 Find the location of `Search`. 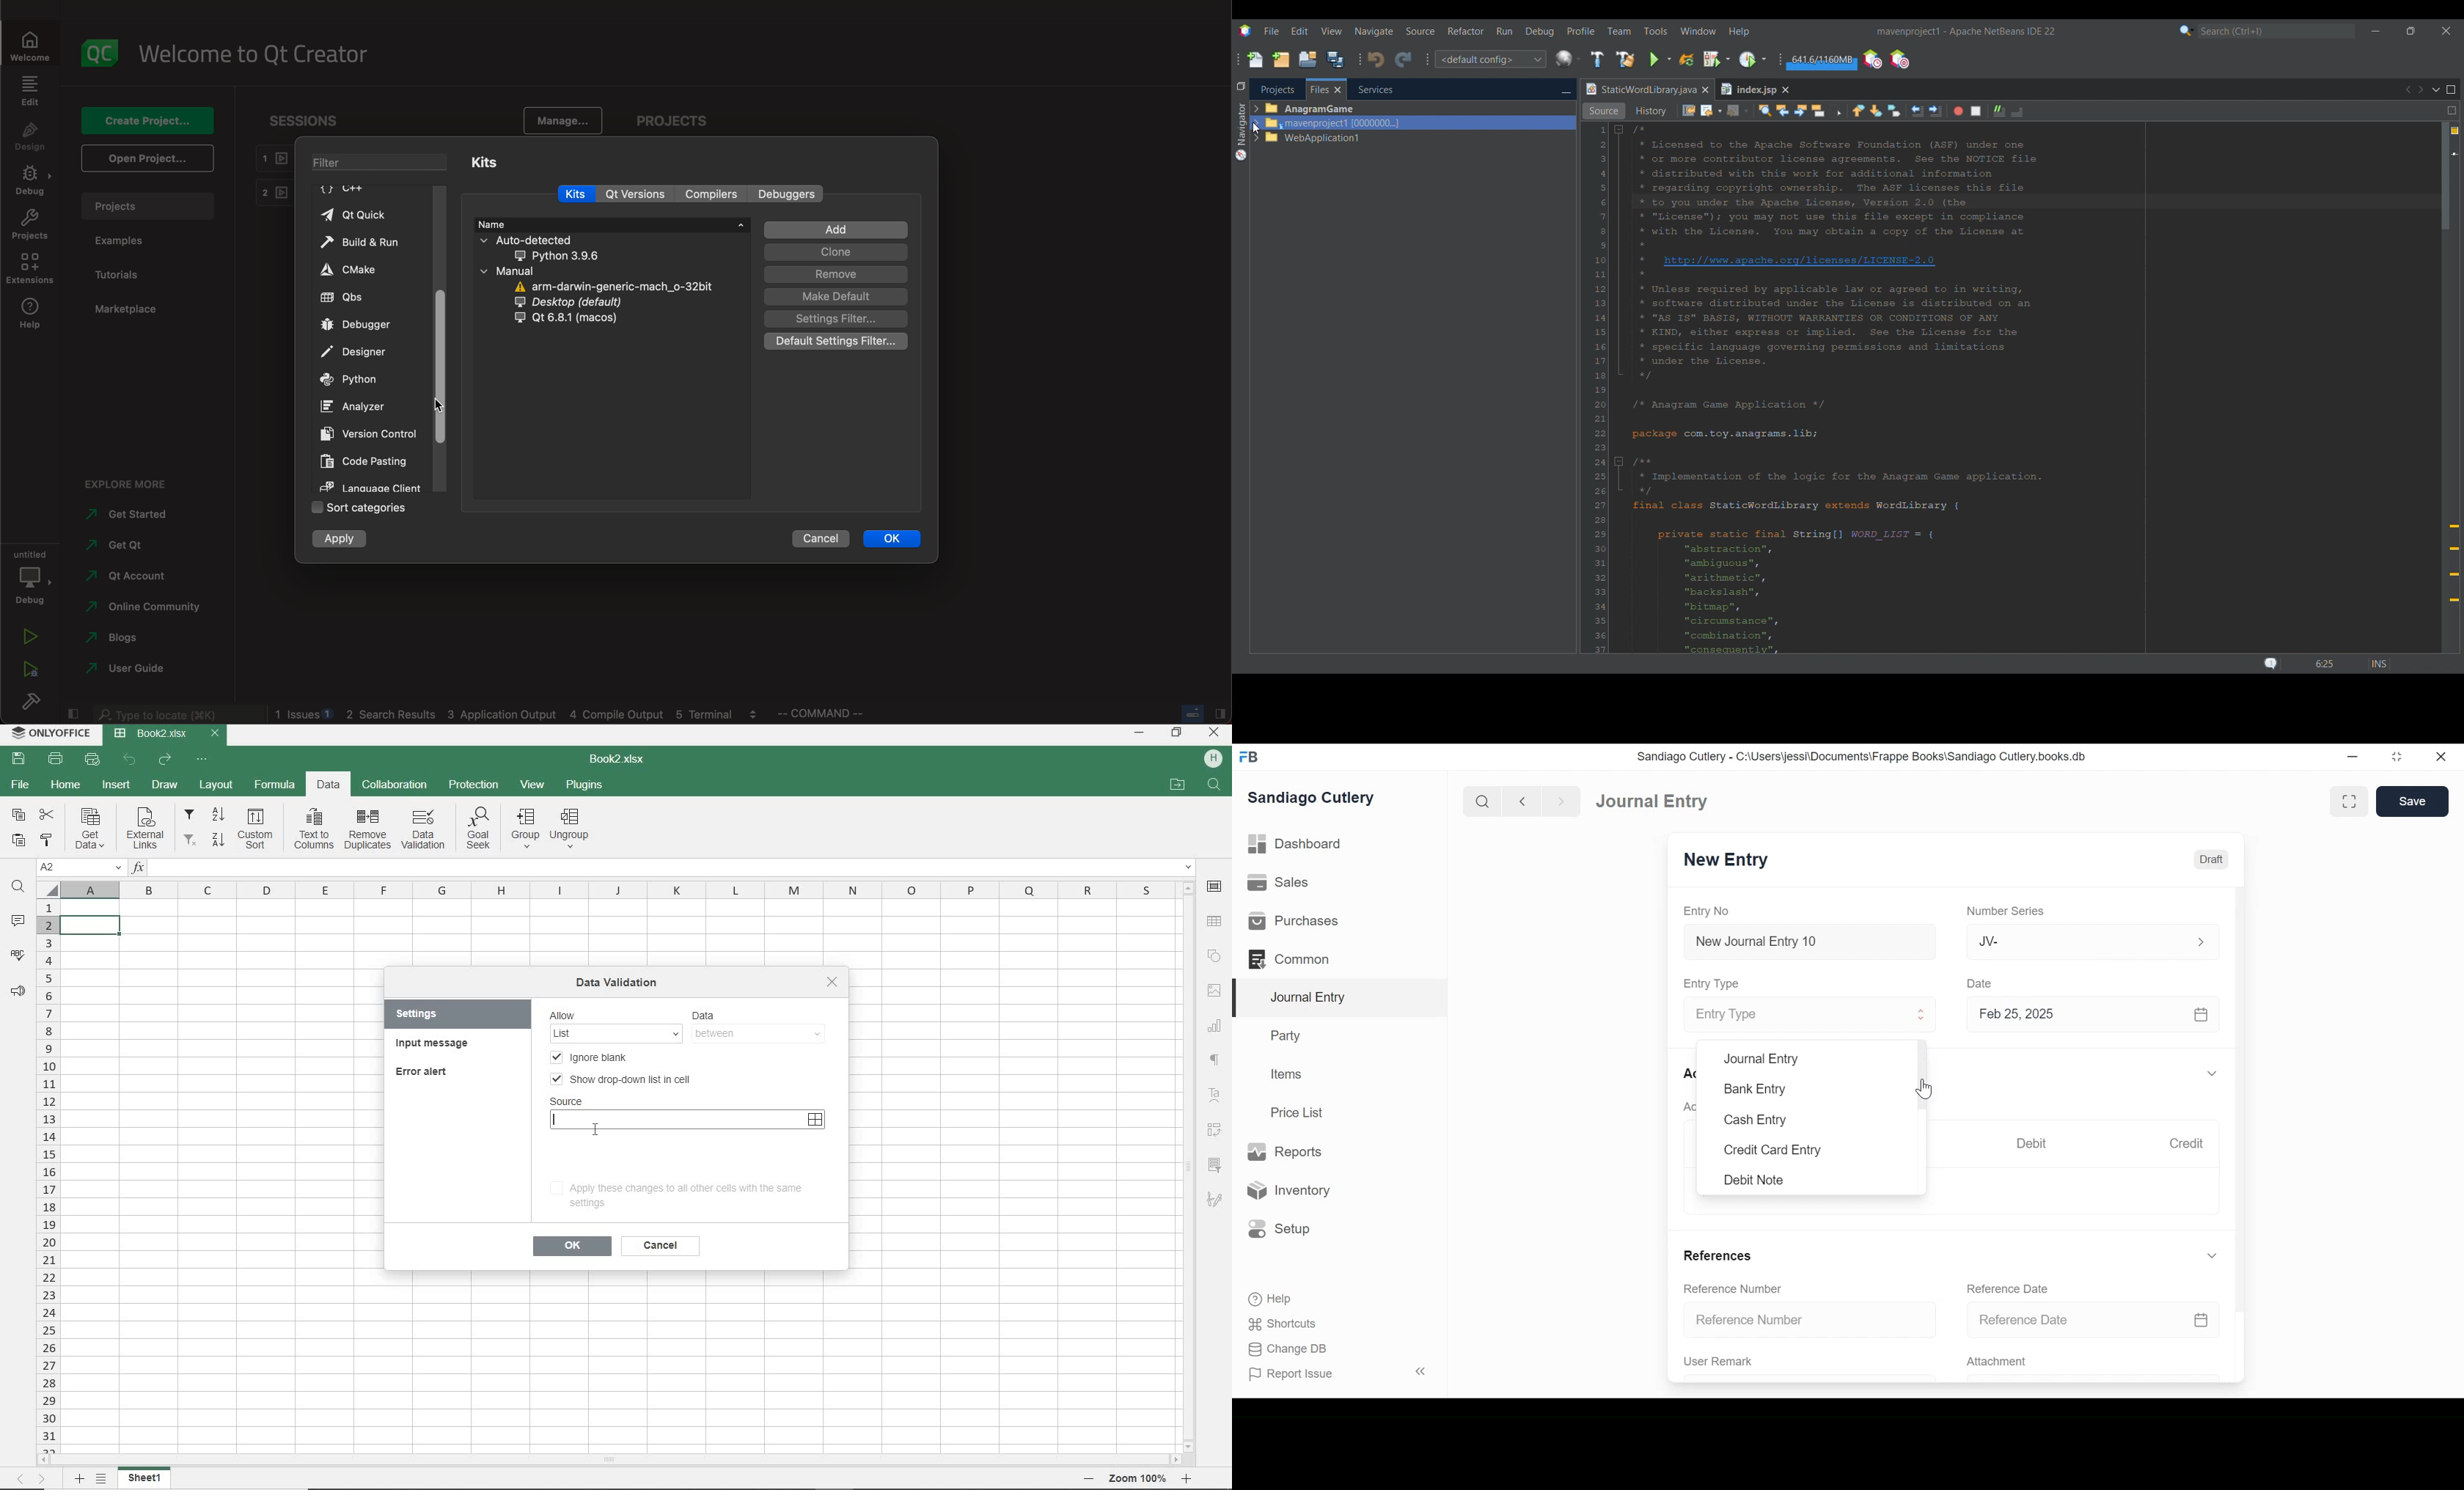

Search is located at coordinates (1483, 801).